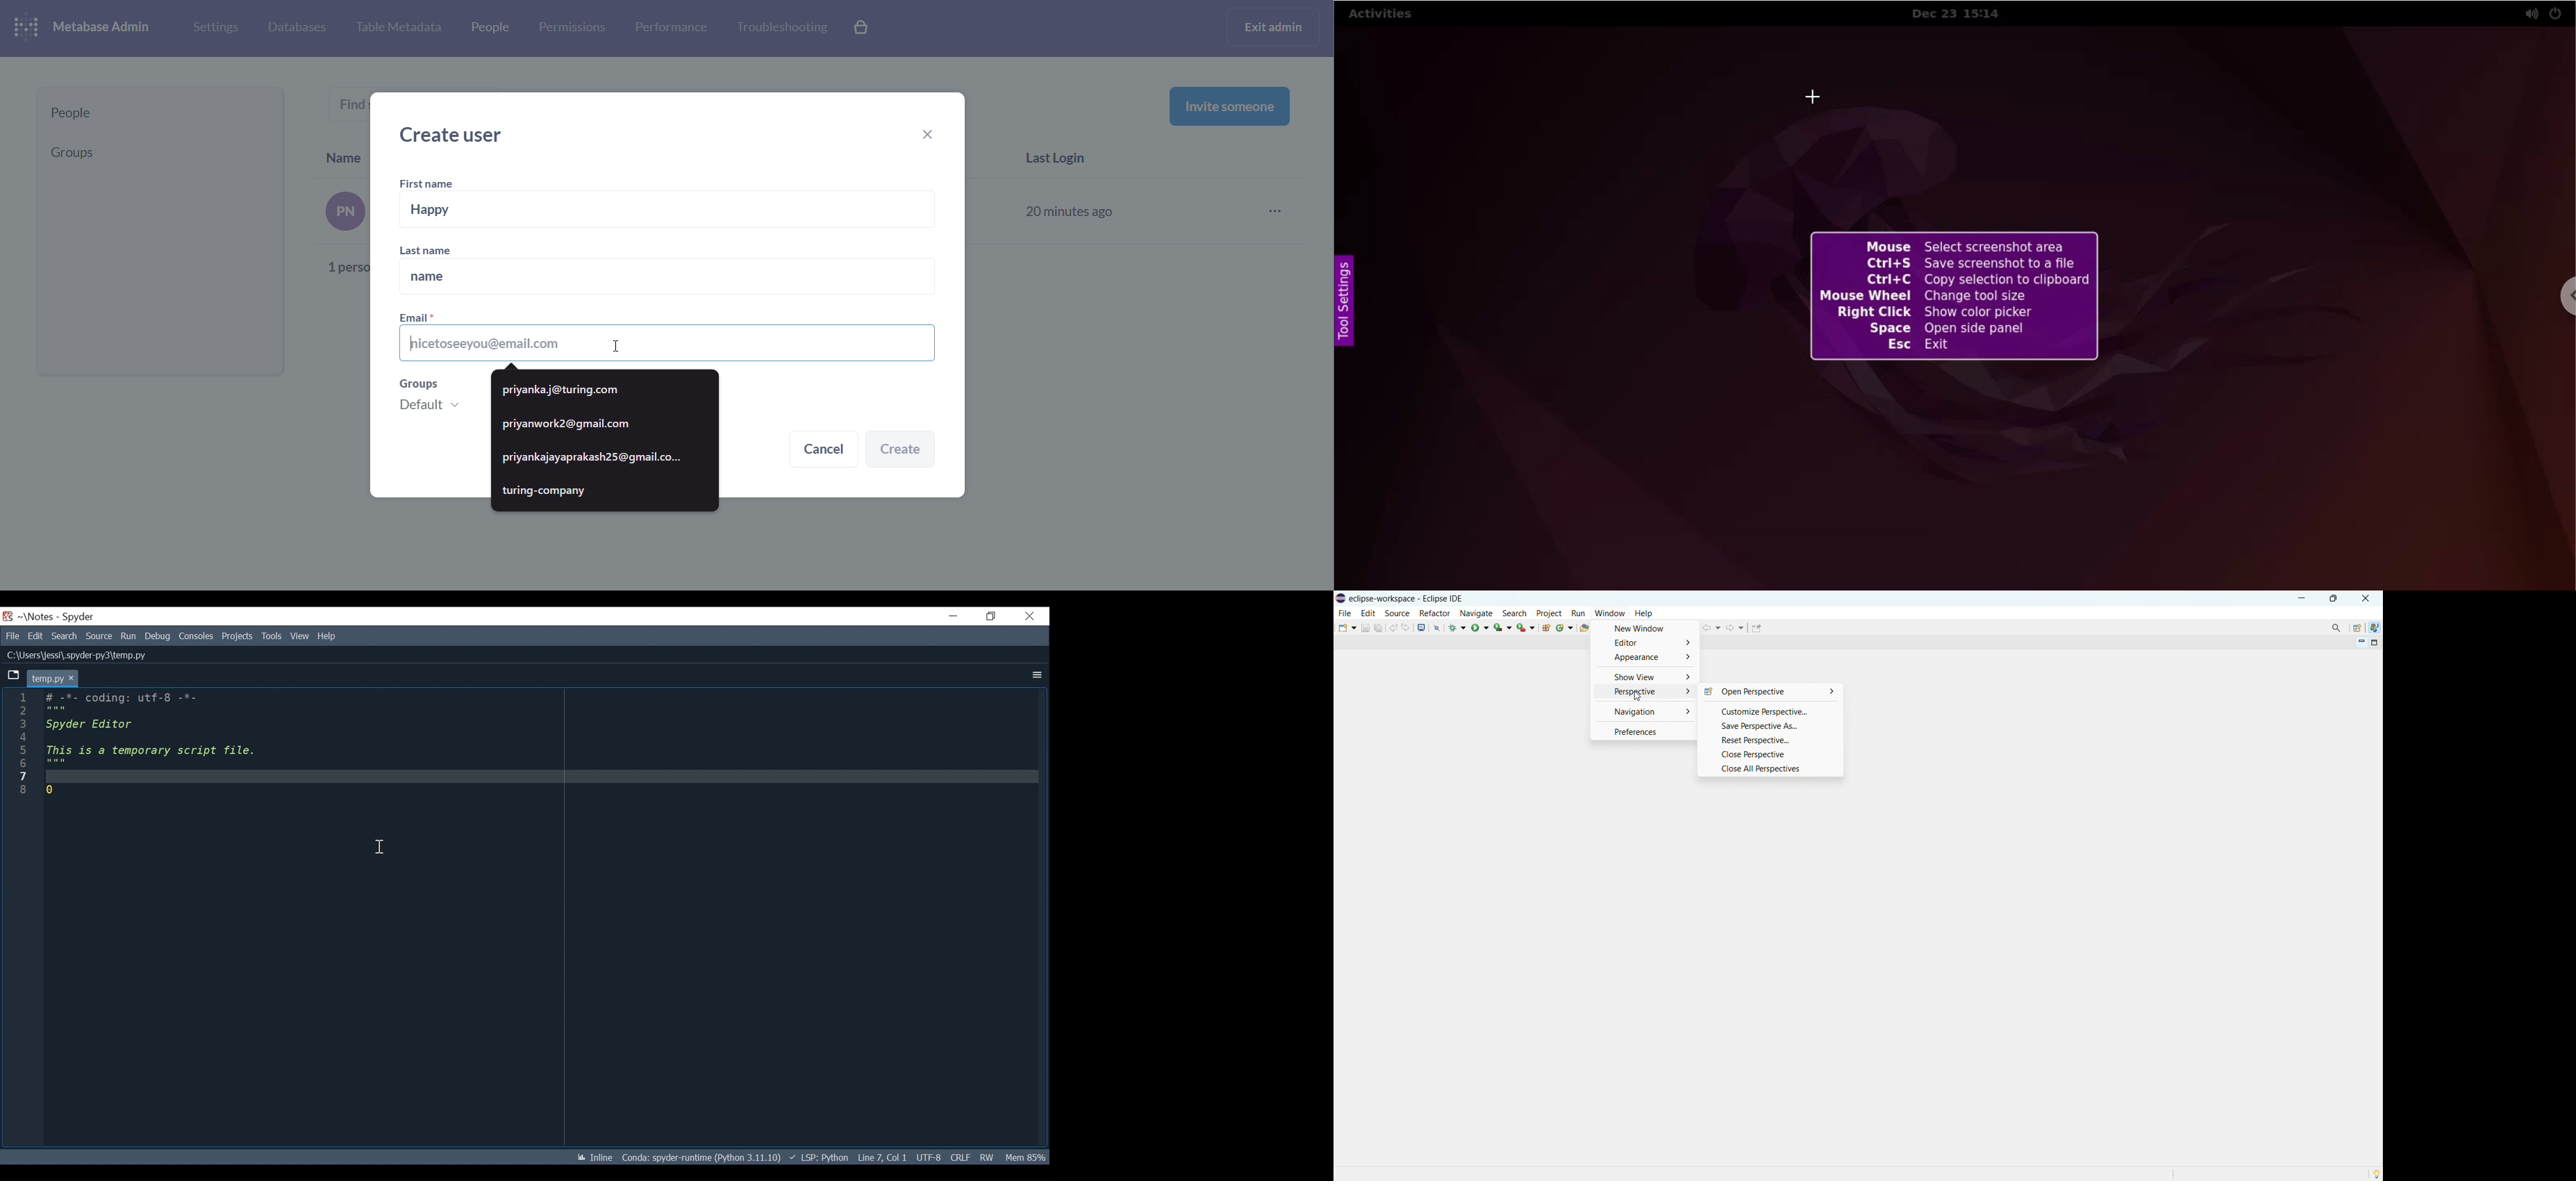 The image size is (2576, 1204). What do you see at coordinates (1407, 627) in the screenshot?
I see `redo` at bounding box center [1407, 627].